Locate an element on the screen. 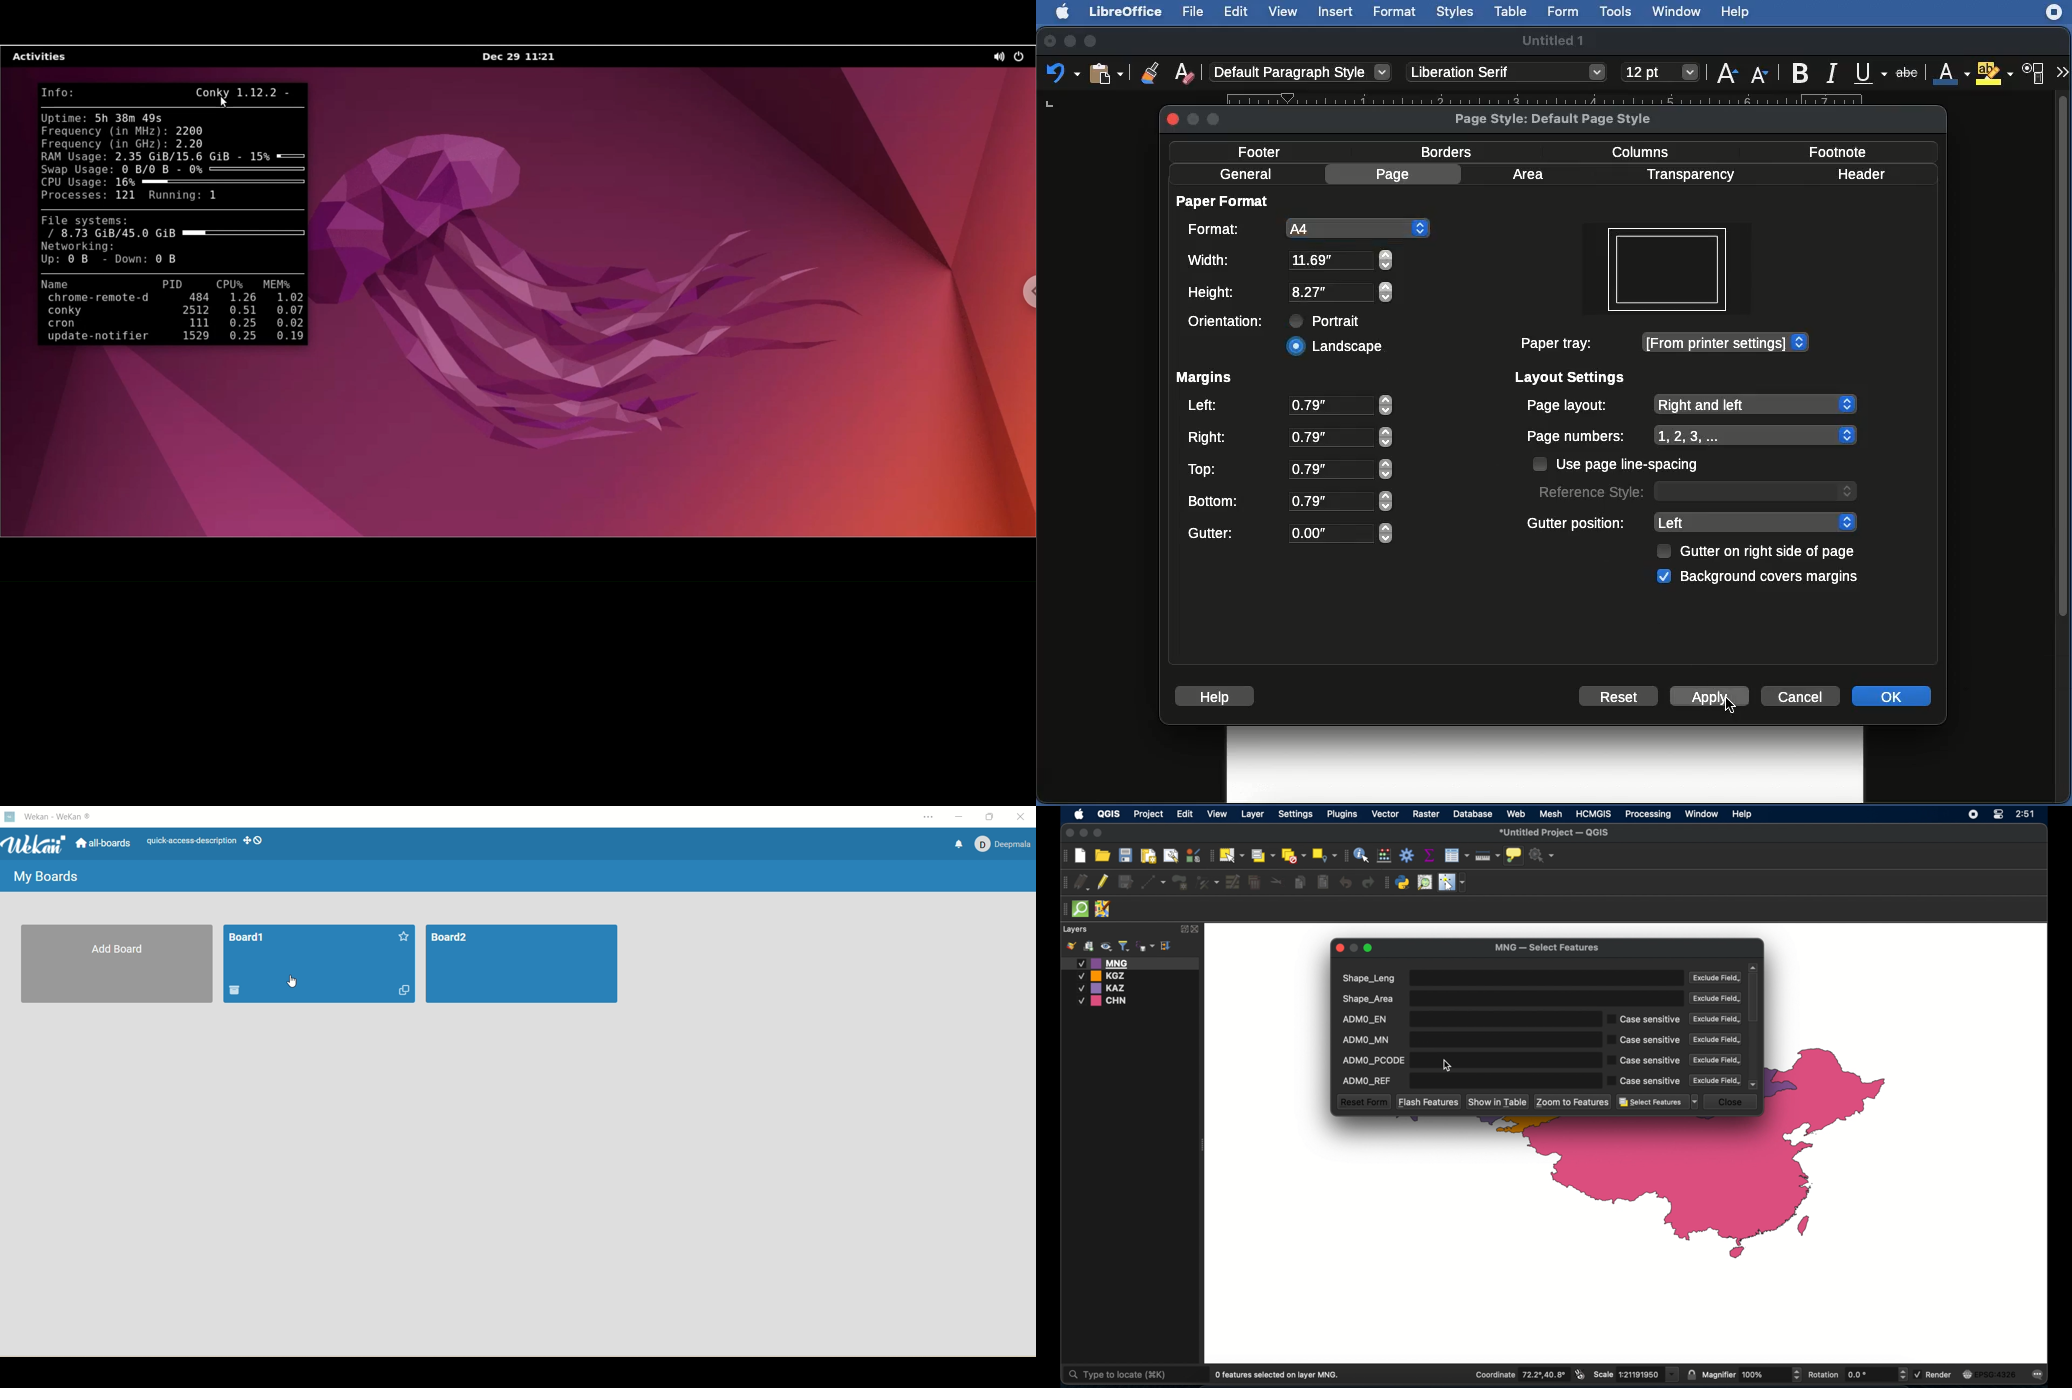 This screenshot has width=2072, height=1400. lock scale is located at coordinates (1692, 1376).